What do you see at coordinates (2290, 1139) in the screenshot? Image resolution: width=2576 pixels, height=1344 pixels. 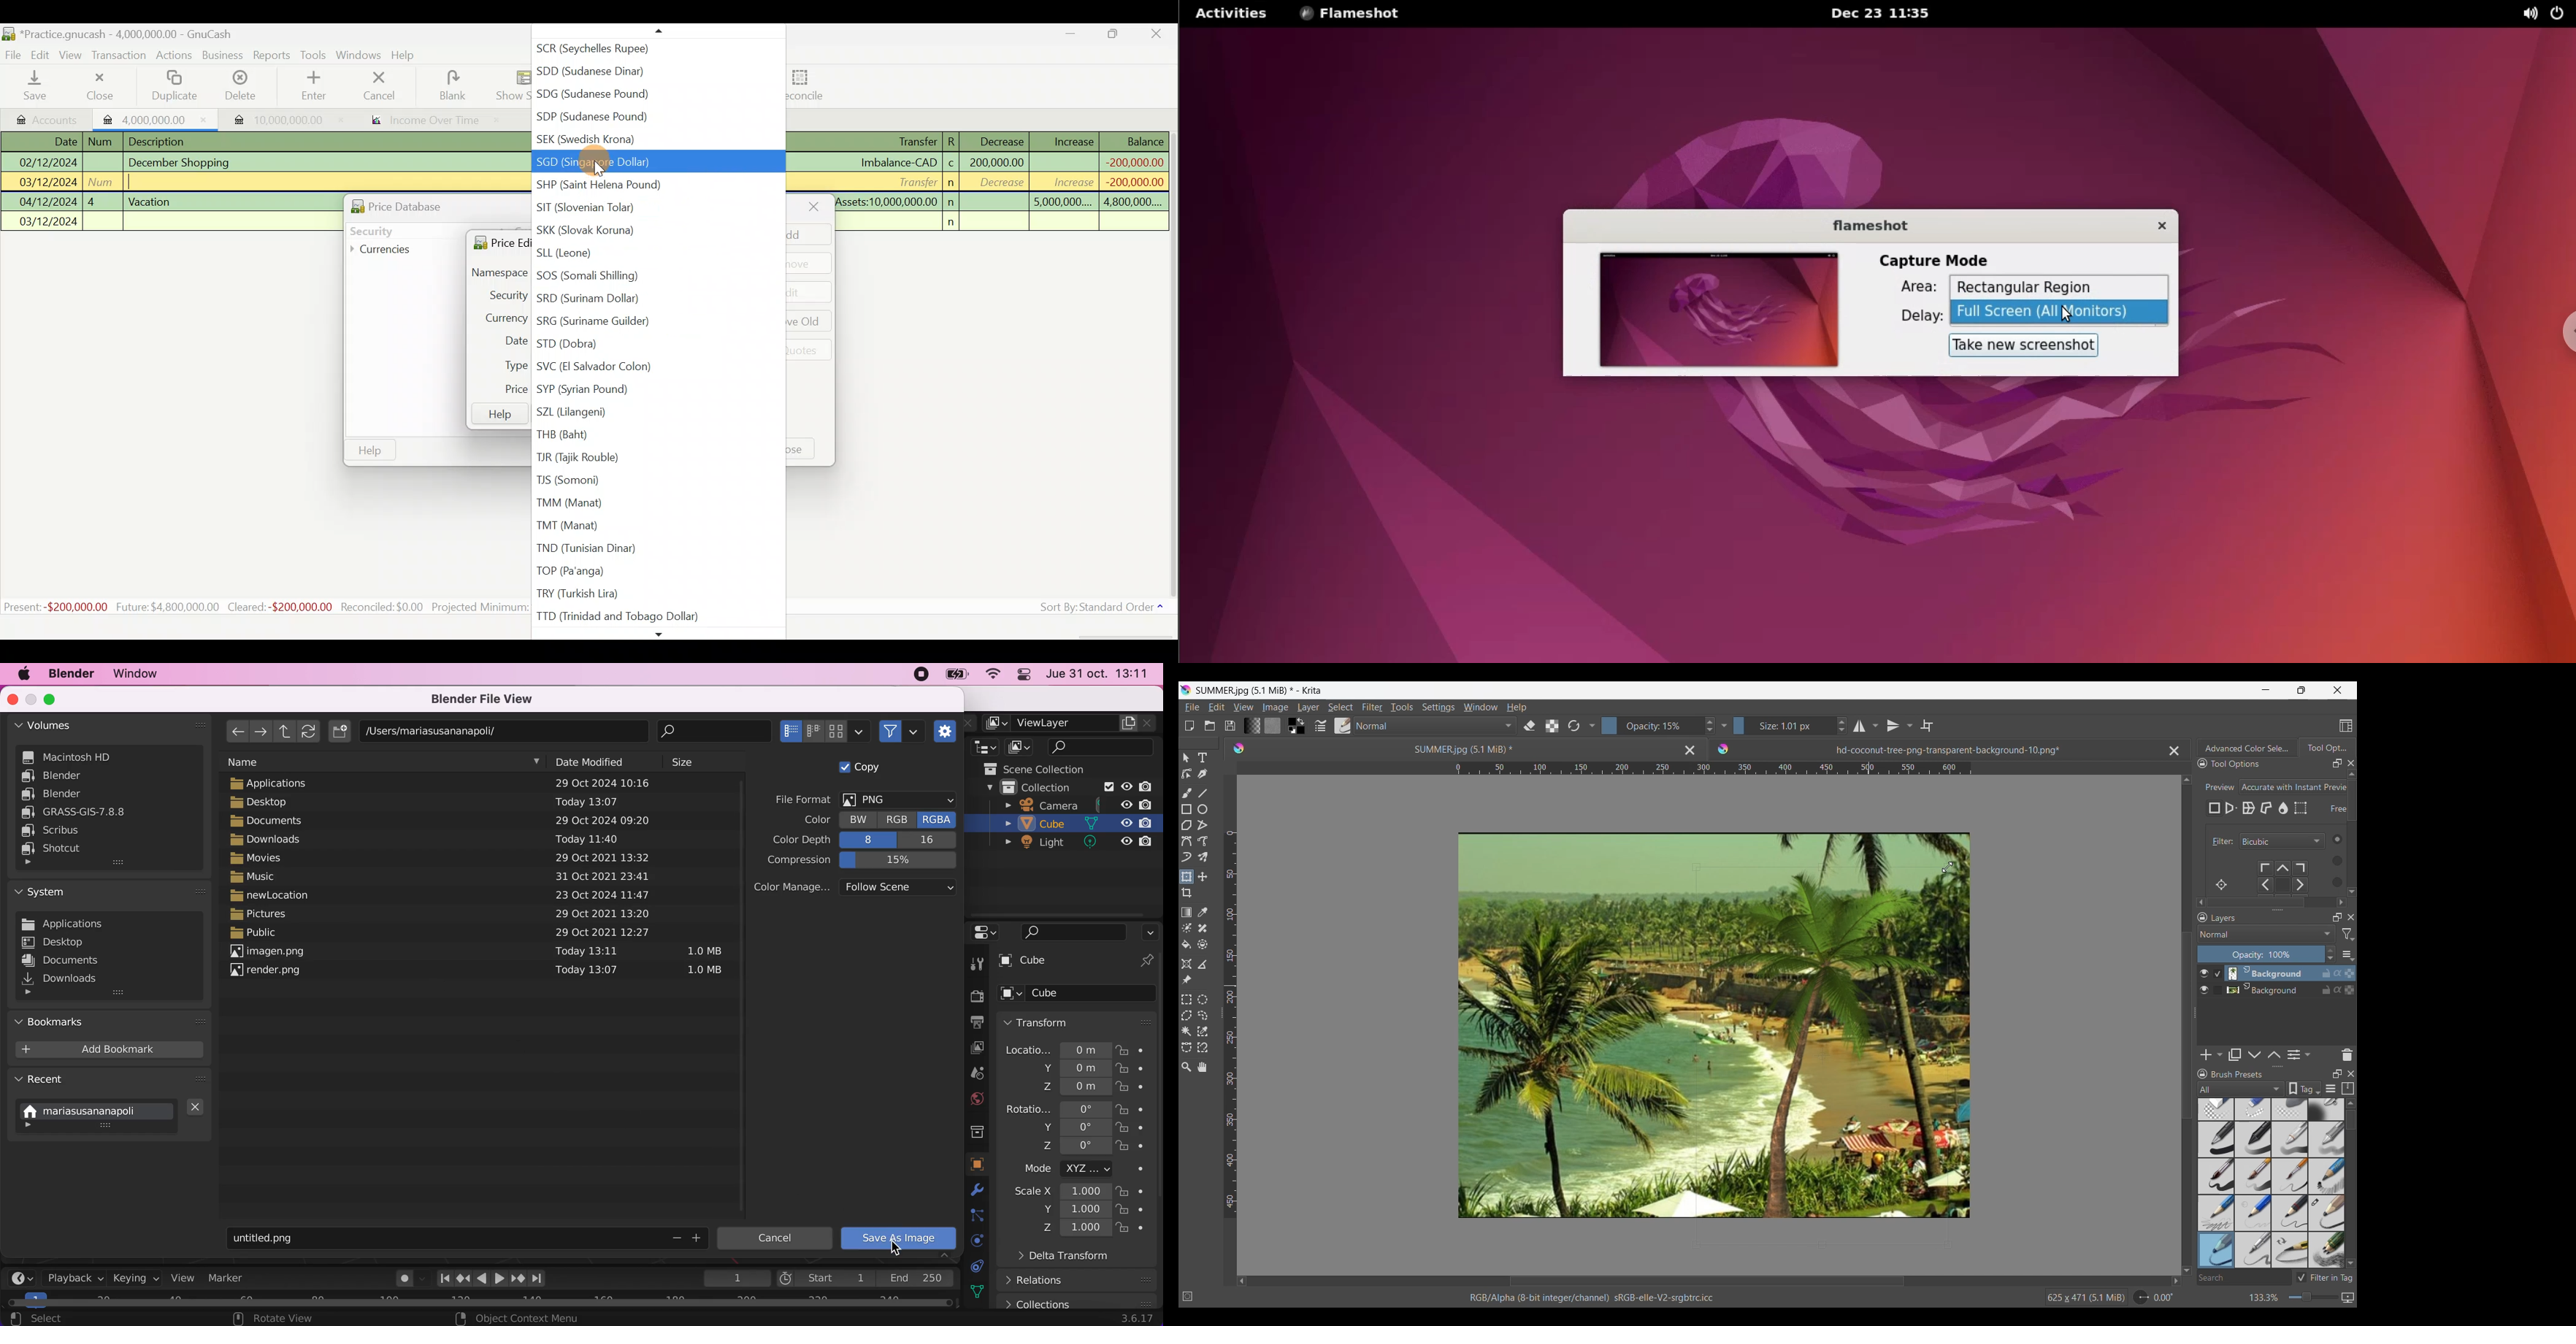 I see `basic 3-flow` at bounding box center [2290, 1139].